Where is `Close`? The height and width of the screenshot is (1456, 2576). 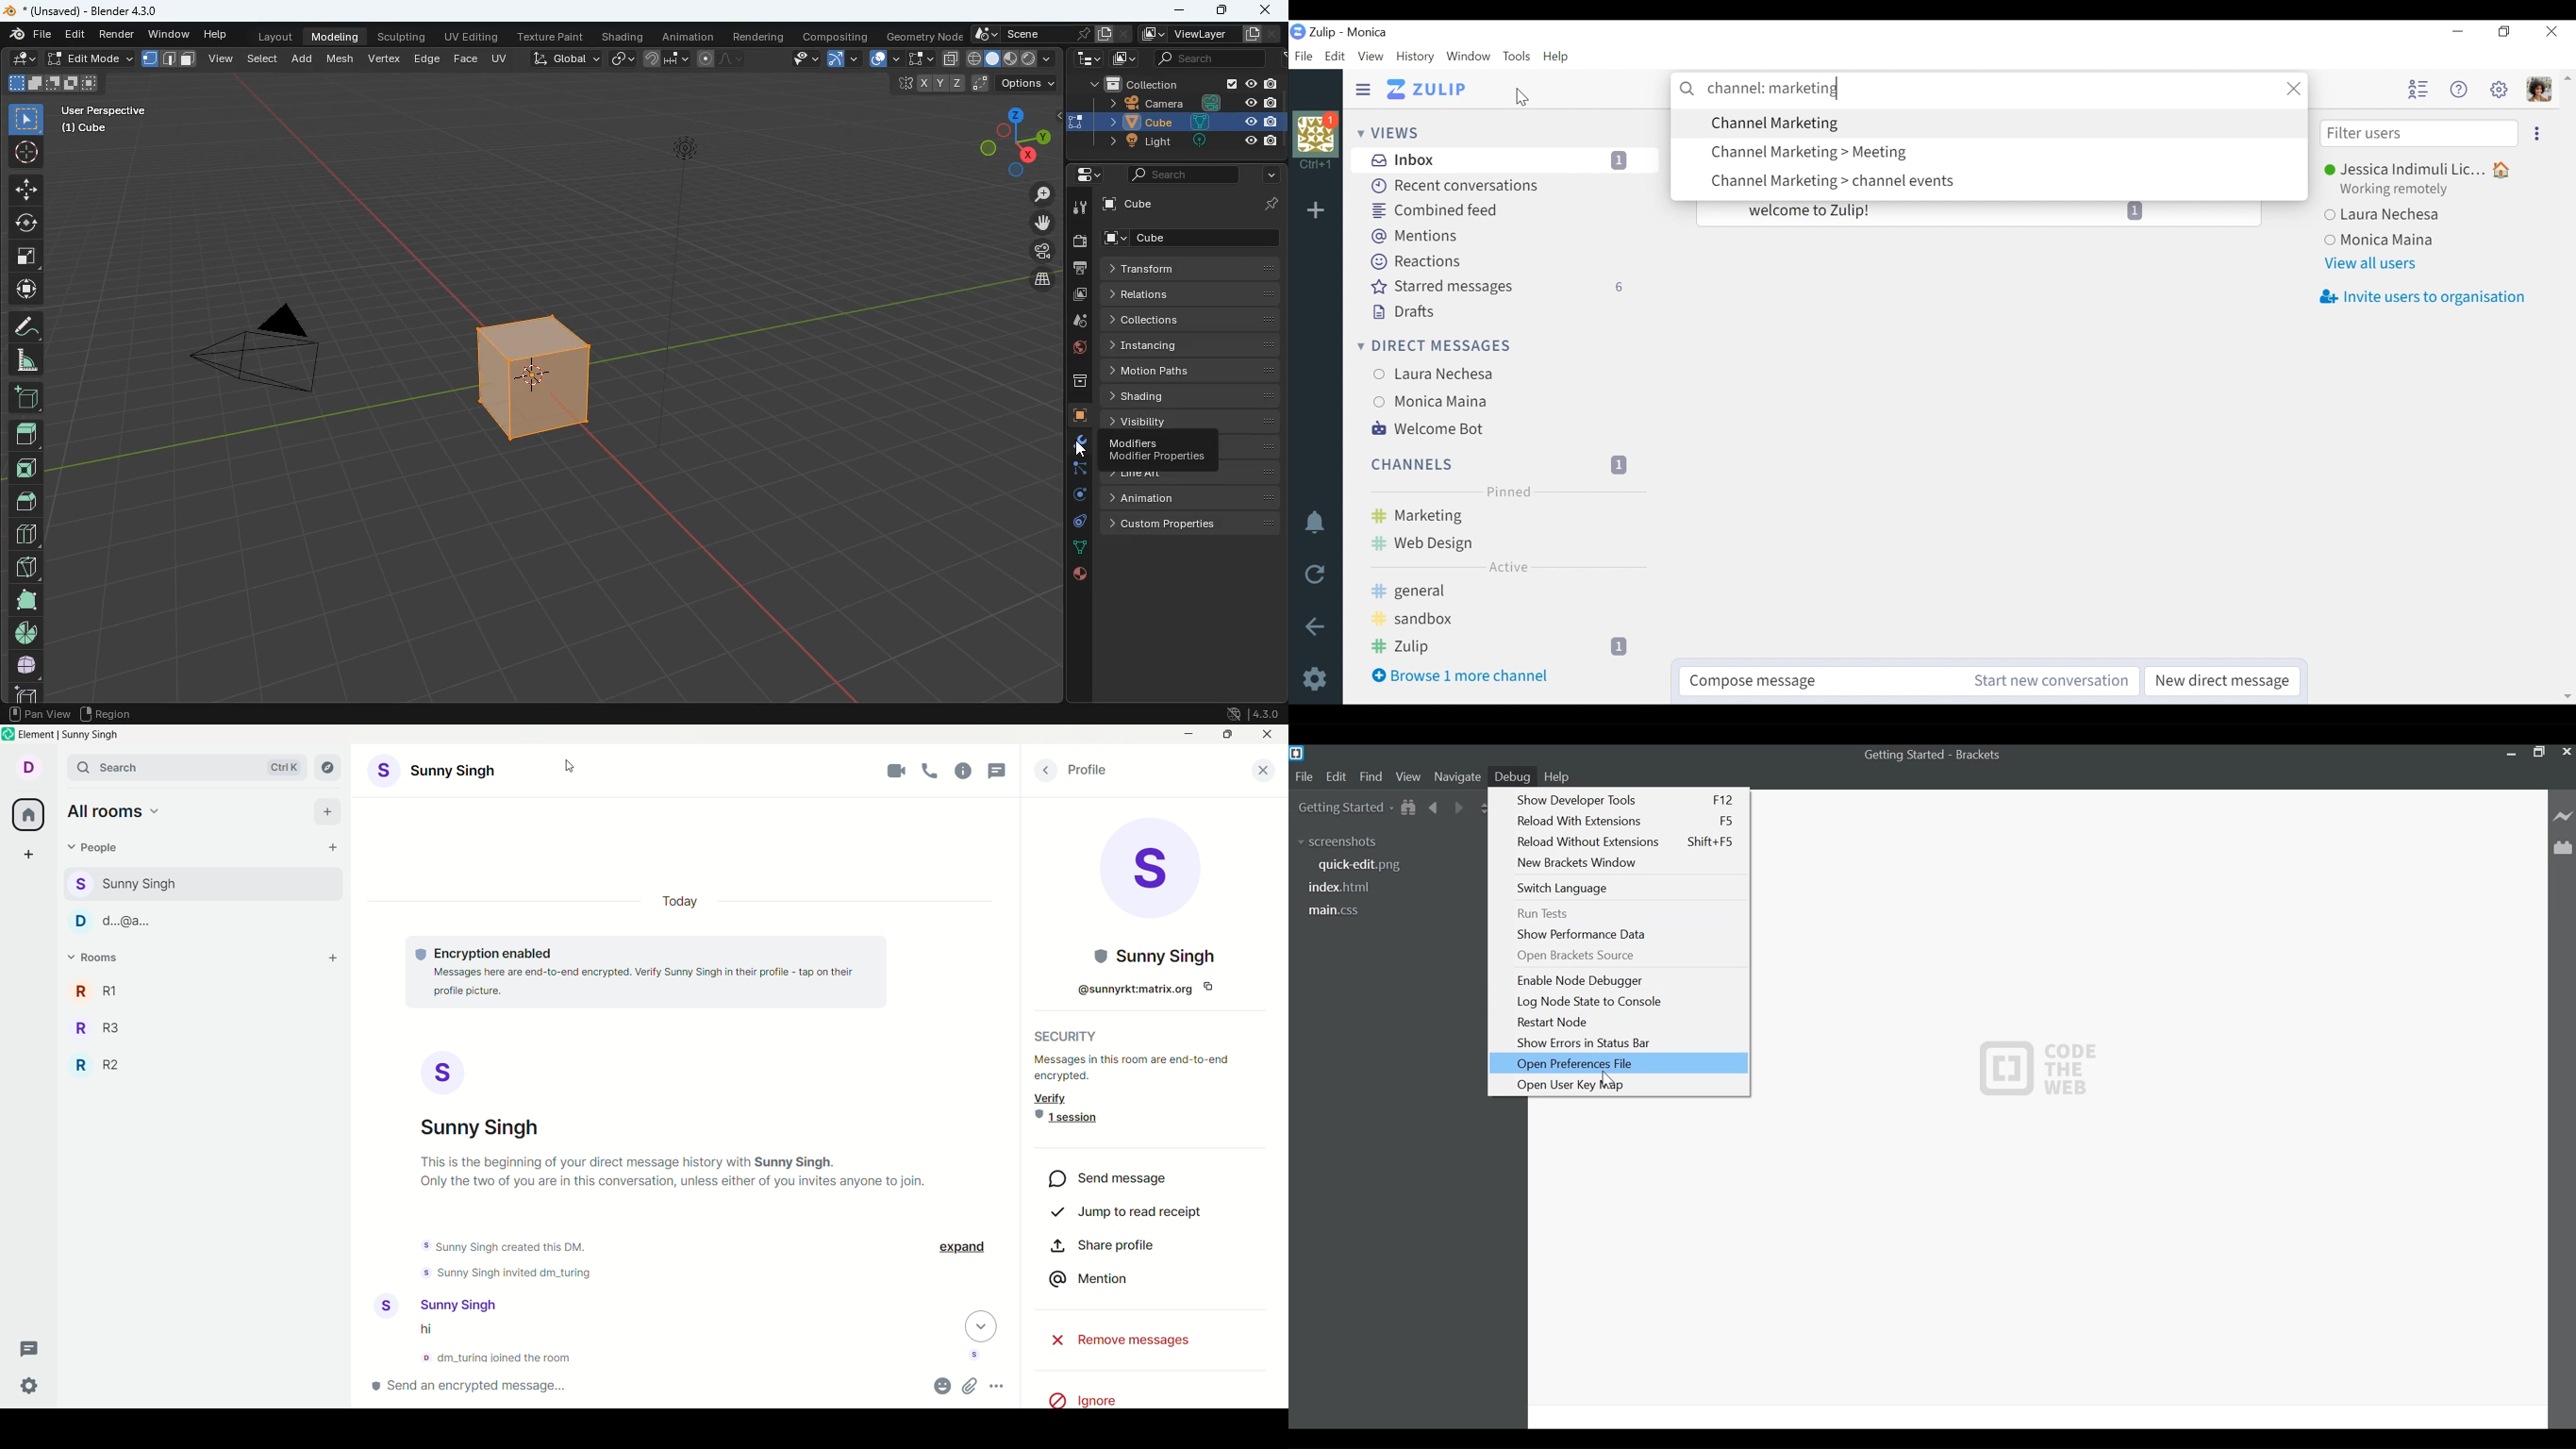 Close is located at coordinates (2568, 752).